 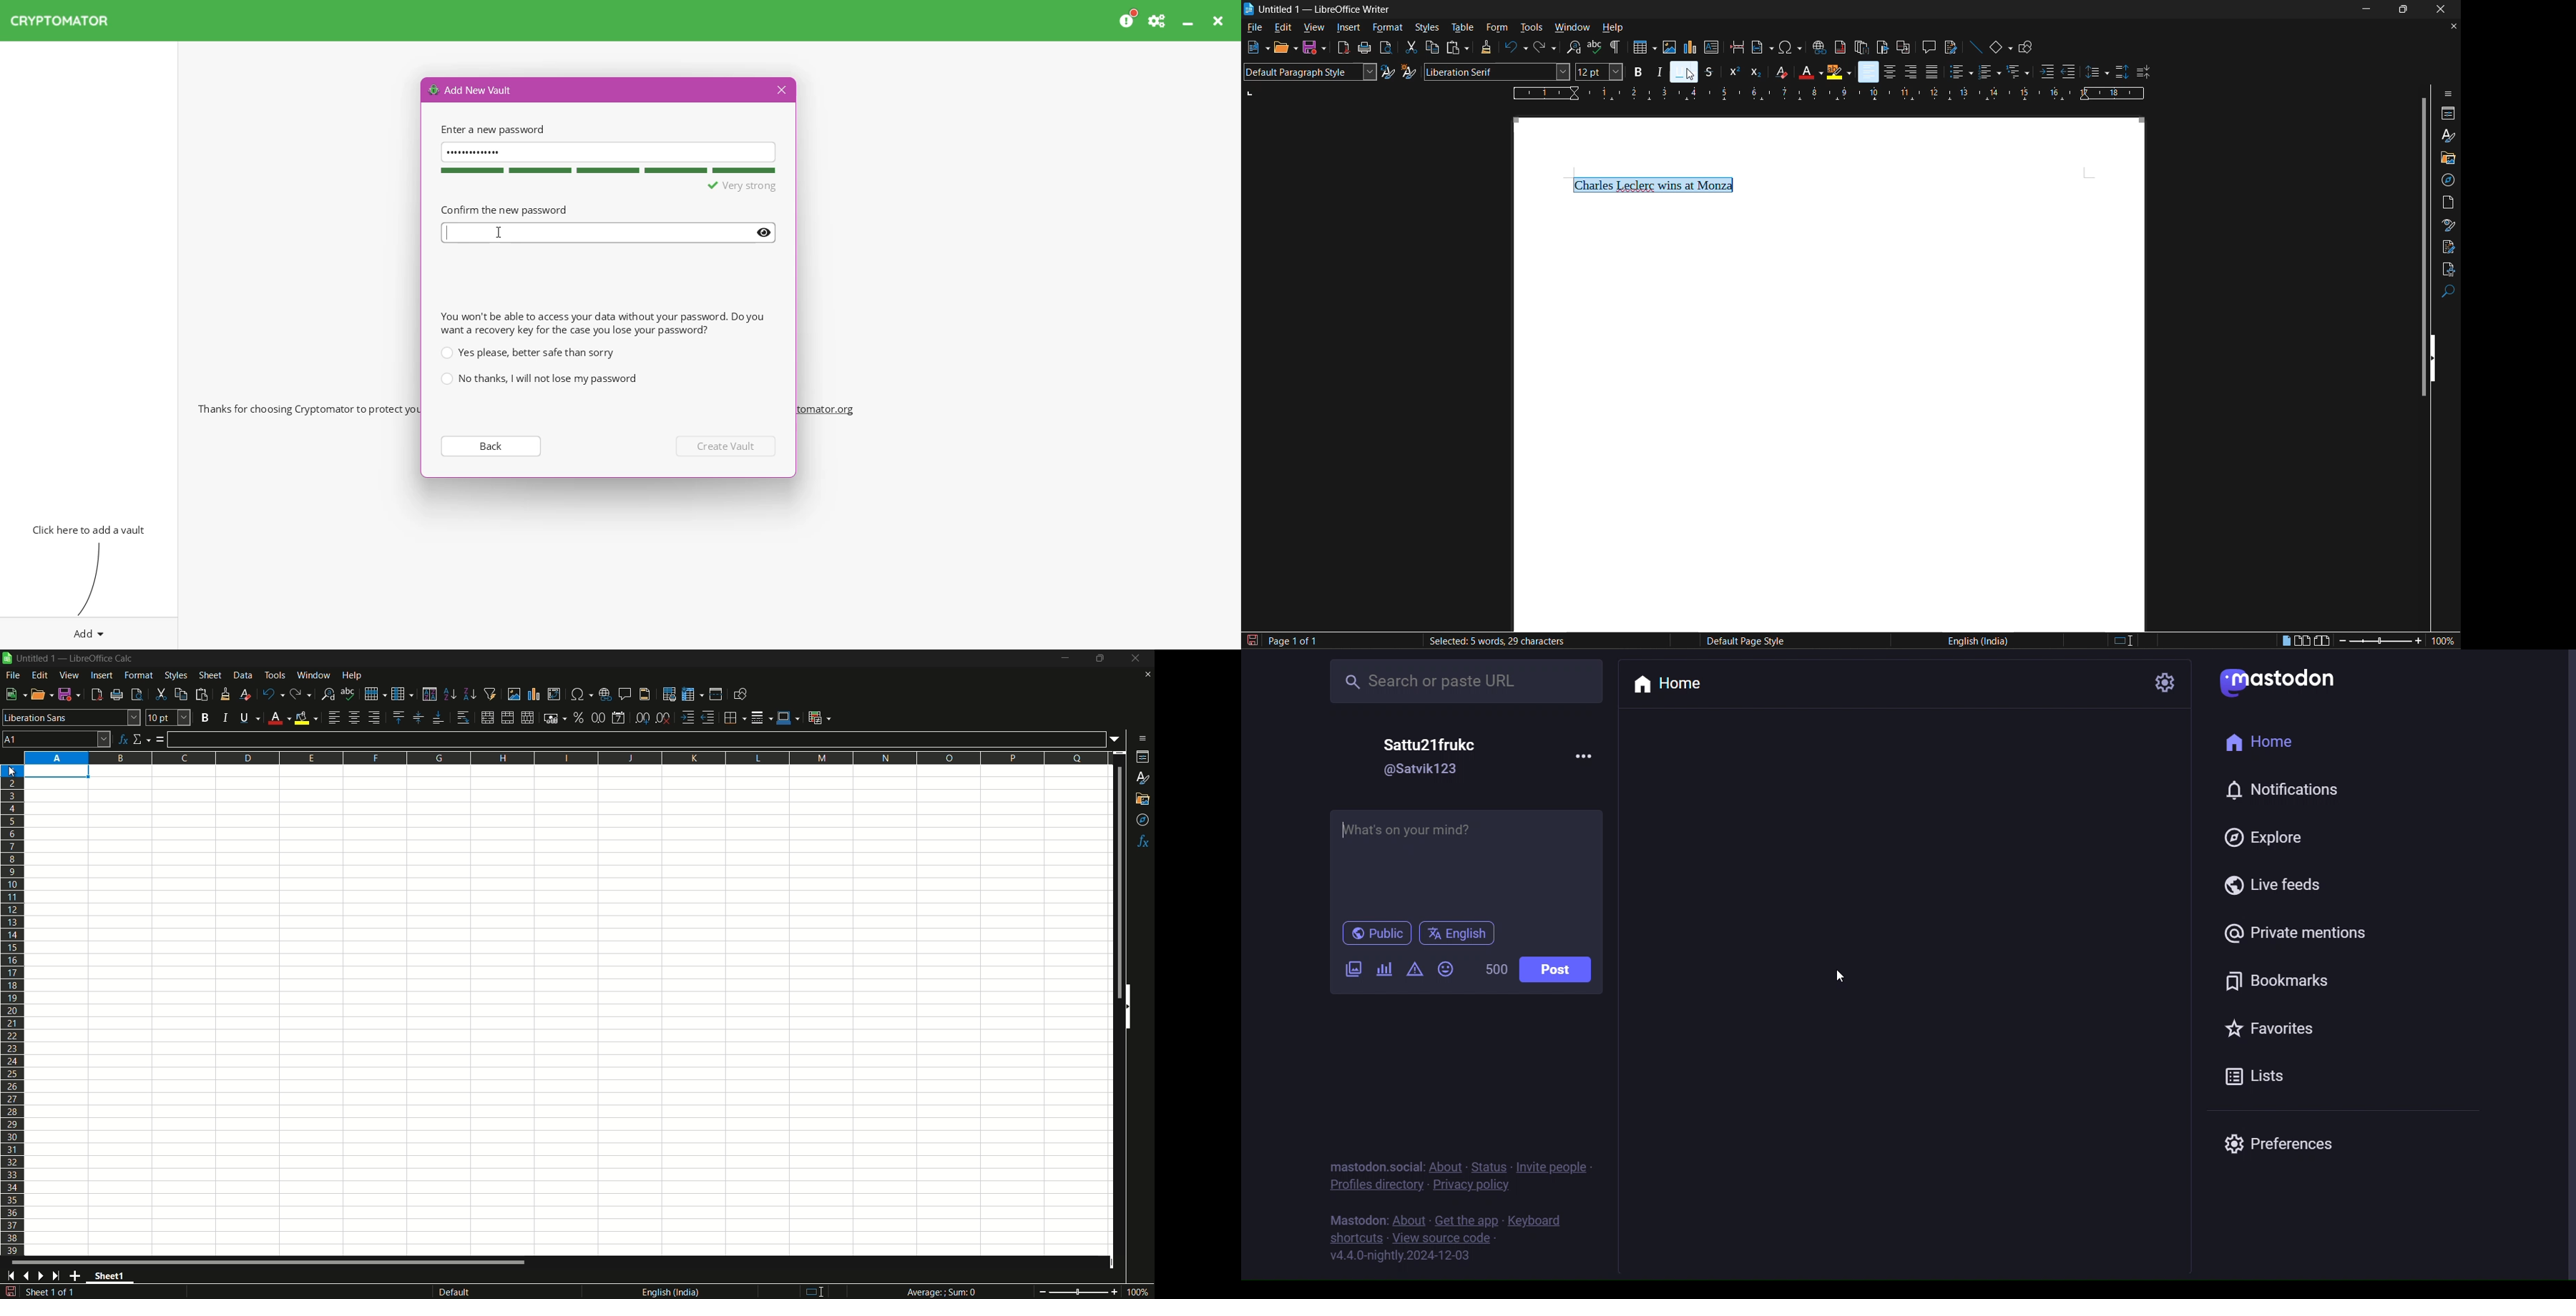 What do you see at coordinates (1836, 978) in the screenshot?
I see `Cursor` at bounding box center [1836, 978].